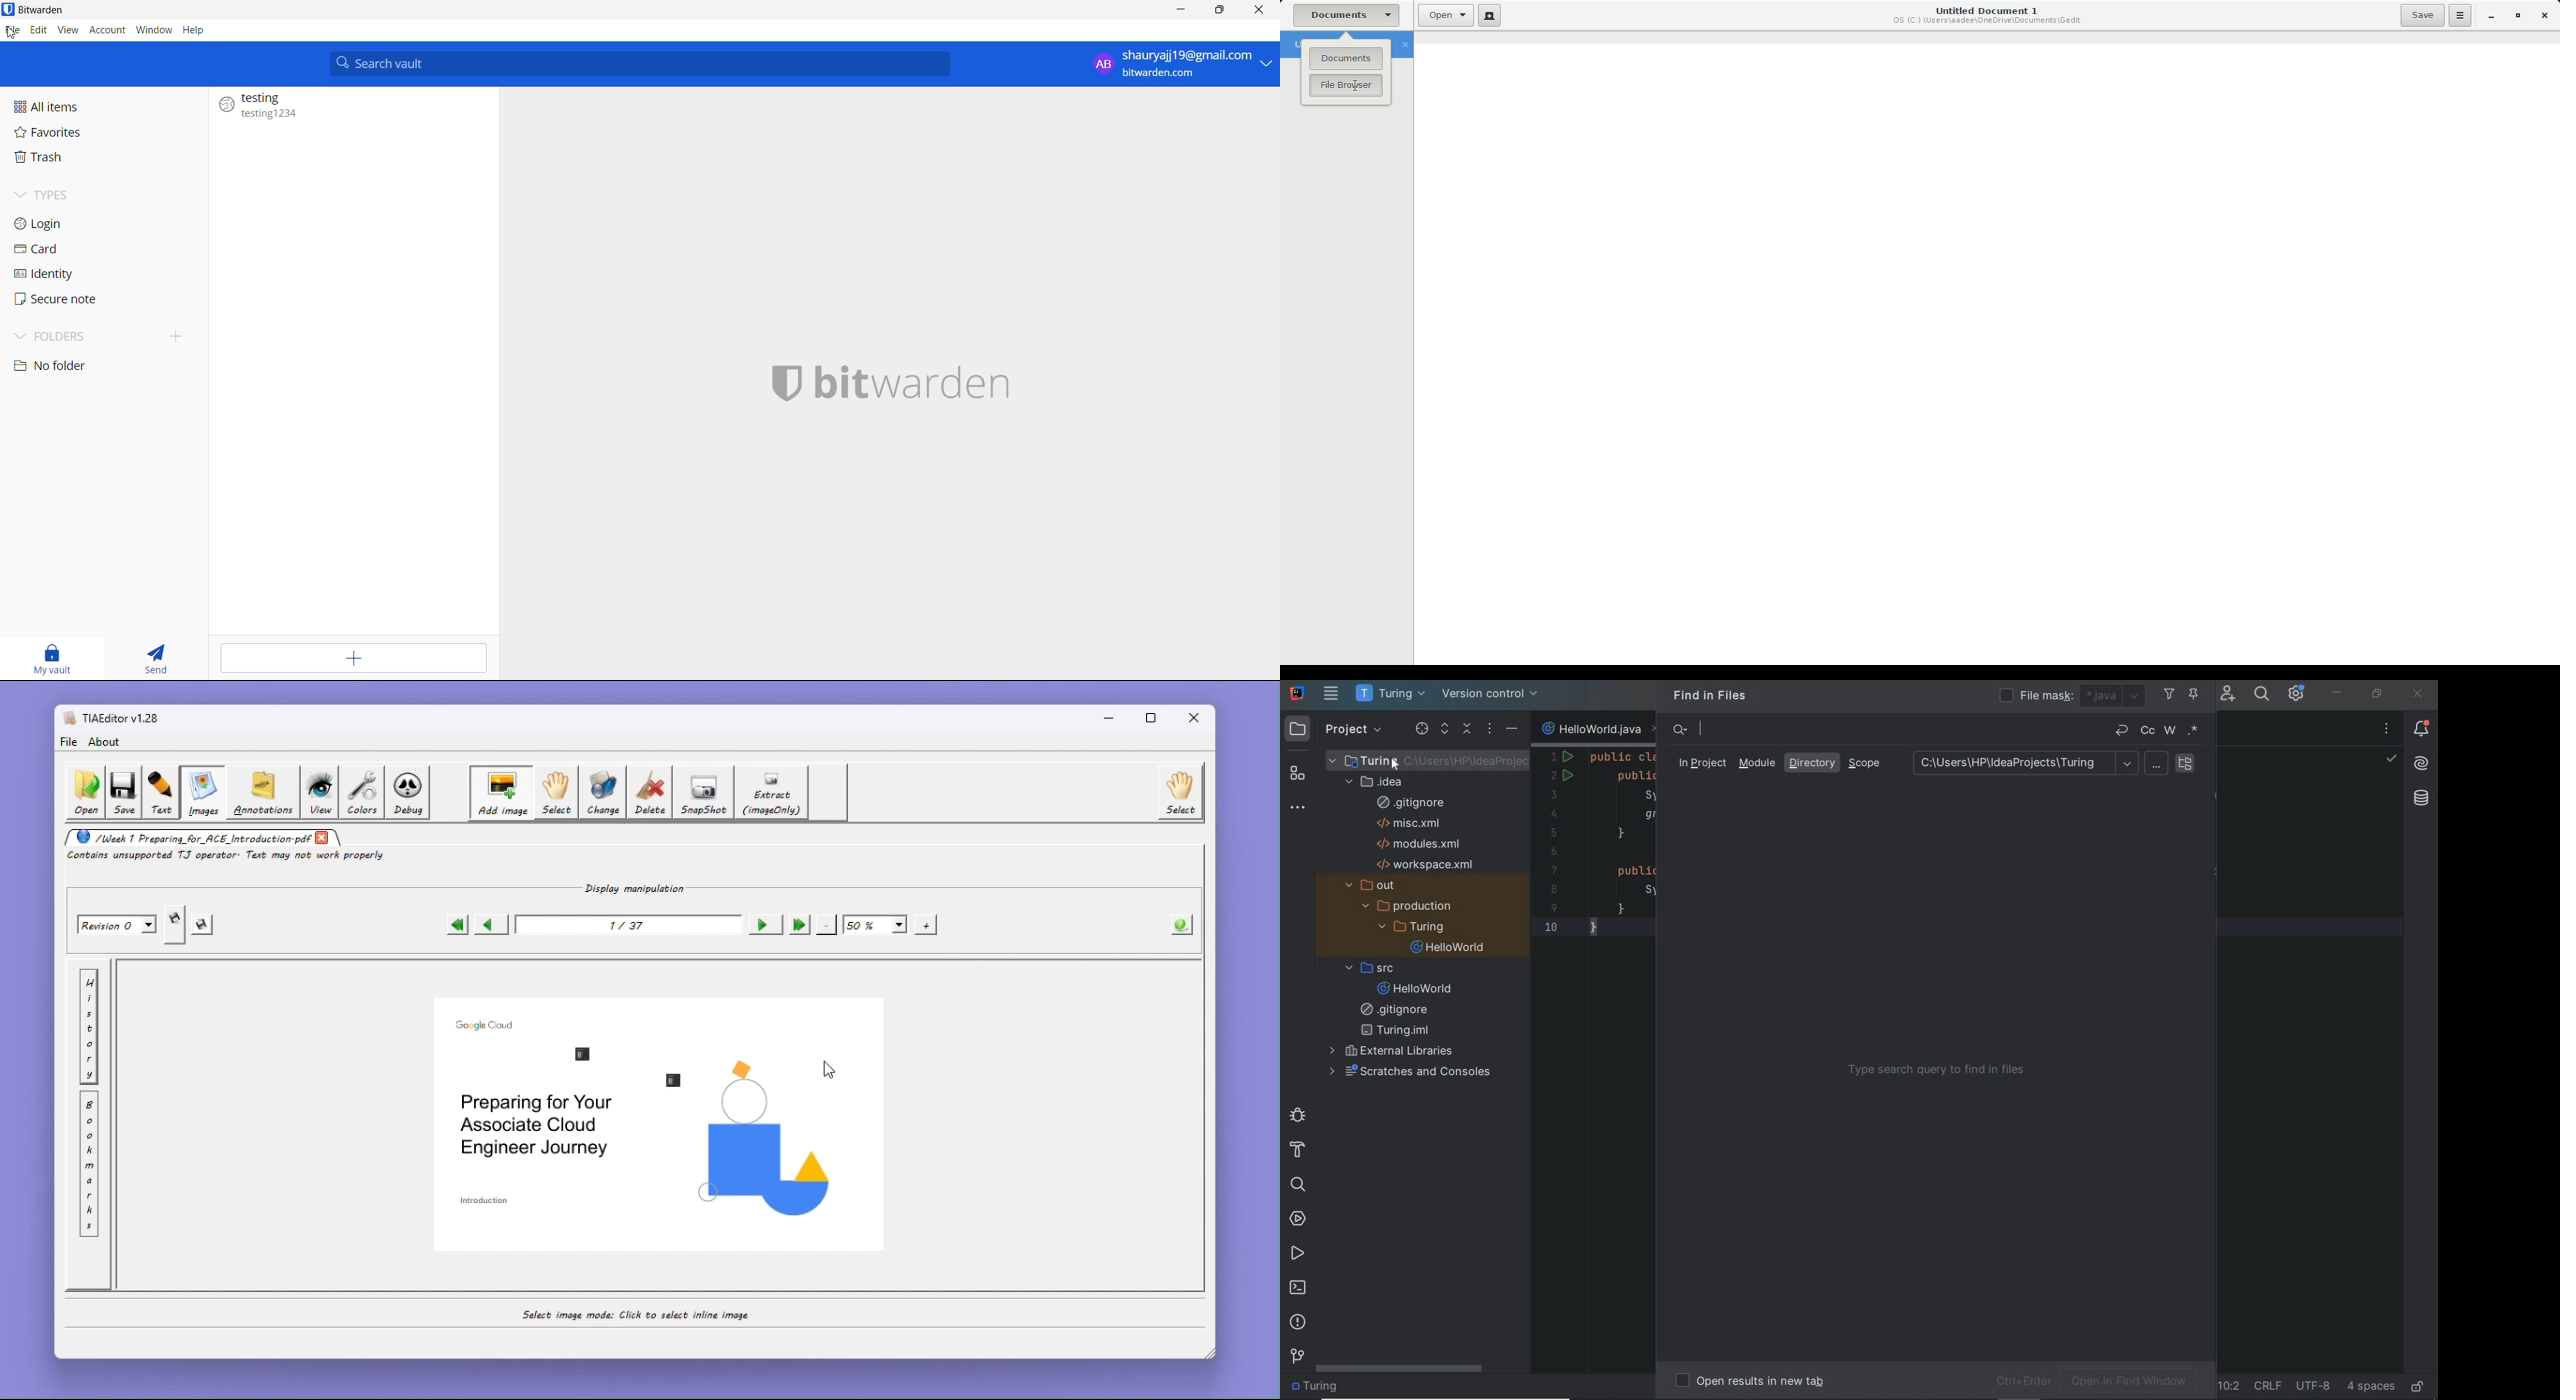 The height and width of the screenshot is (1400, 2576). What do you see at coordinates (351, 107) in the screenshot?
I see `testing (entry )` at bounding box center [351, 107].